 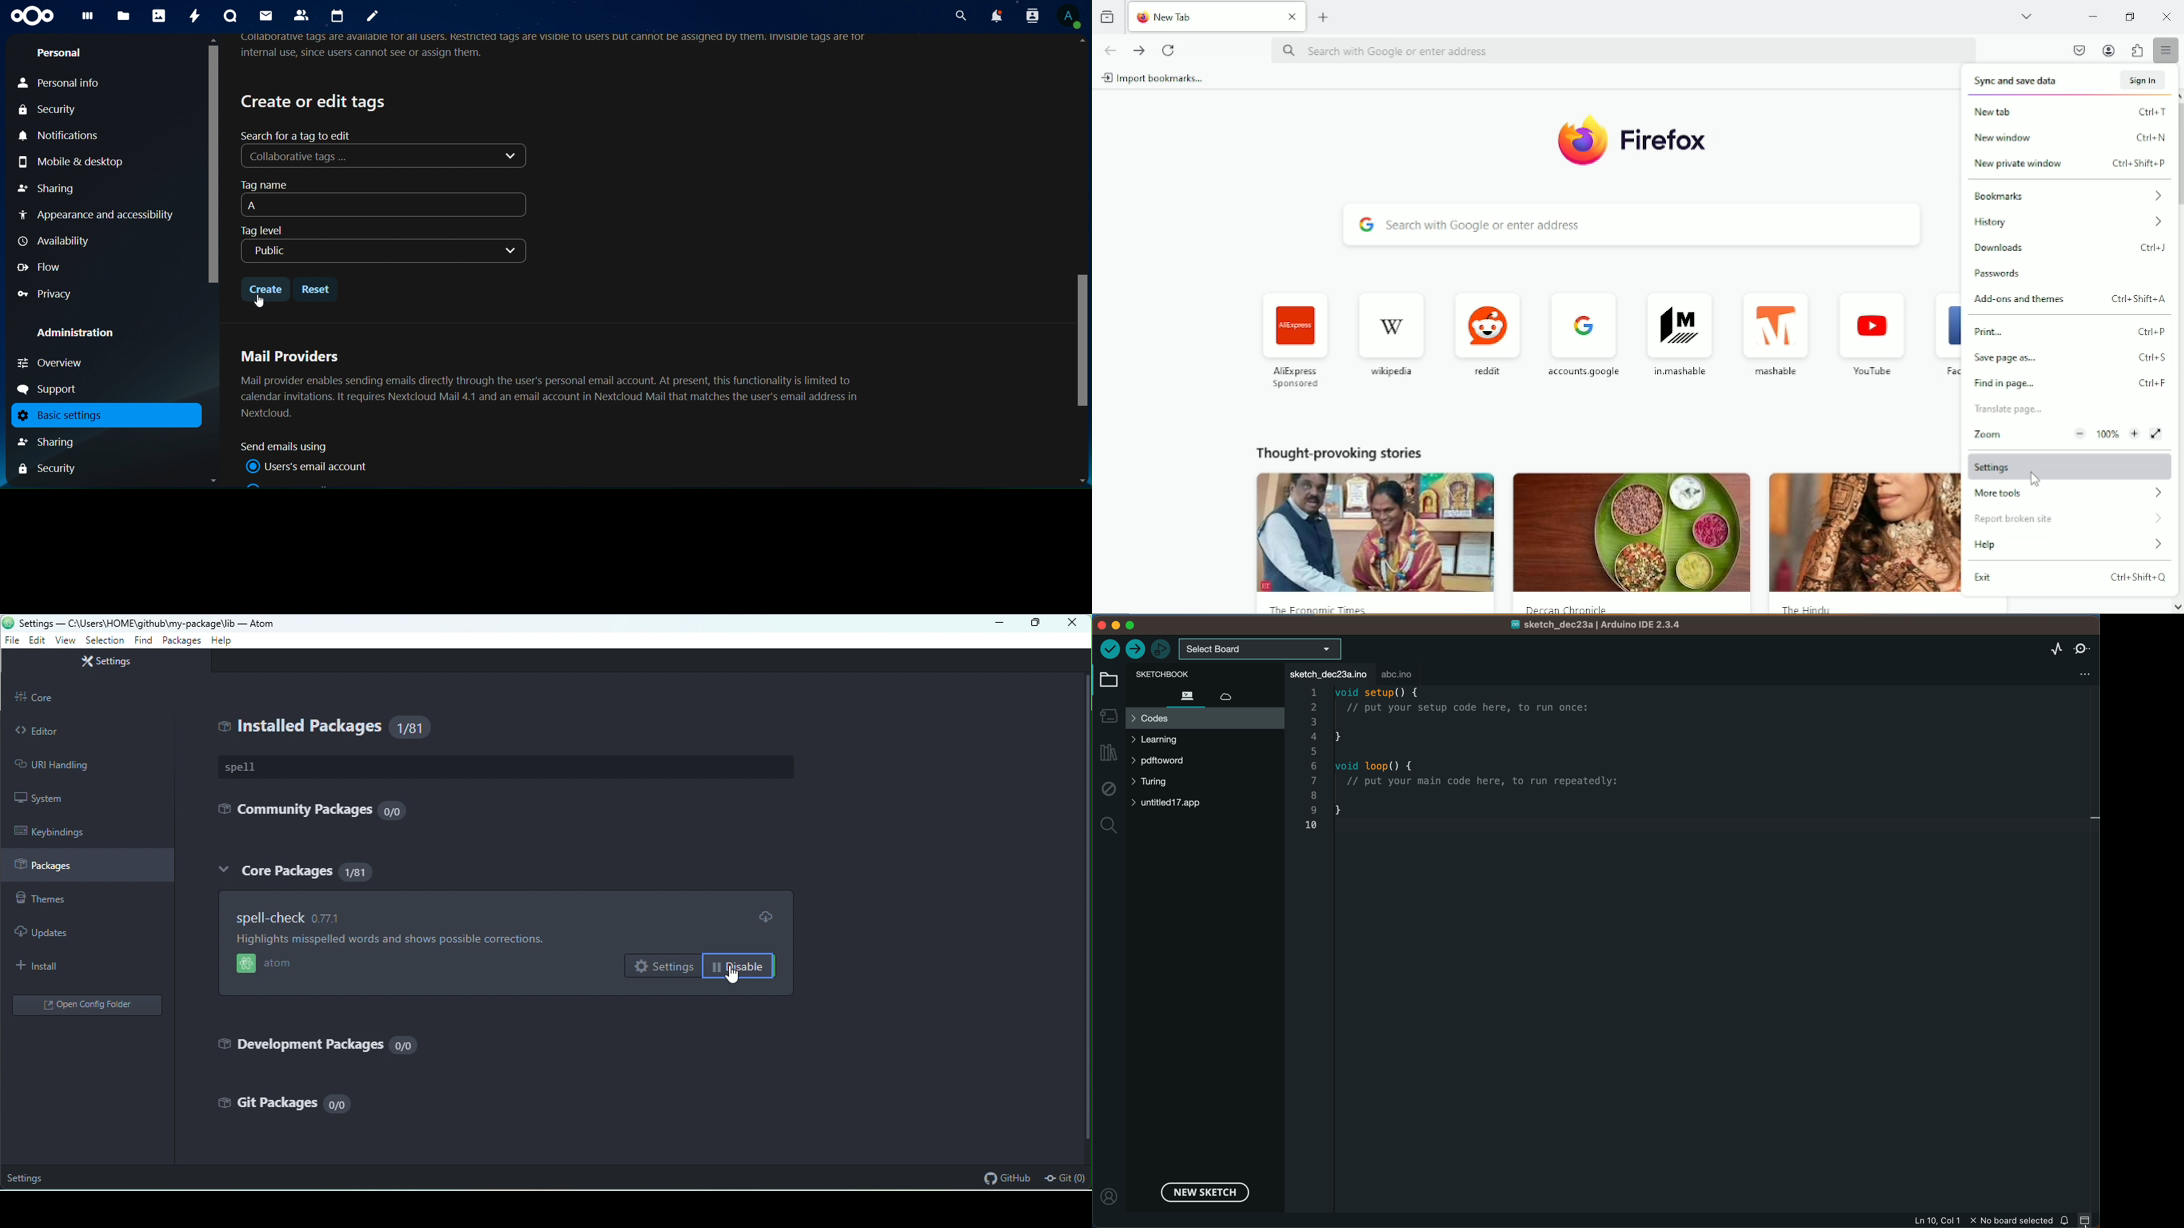 I want to click on code, so click(x=1482, y=758).